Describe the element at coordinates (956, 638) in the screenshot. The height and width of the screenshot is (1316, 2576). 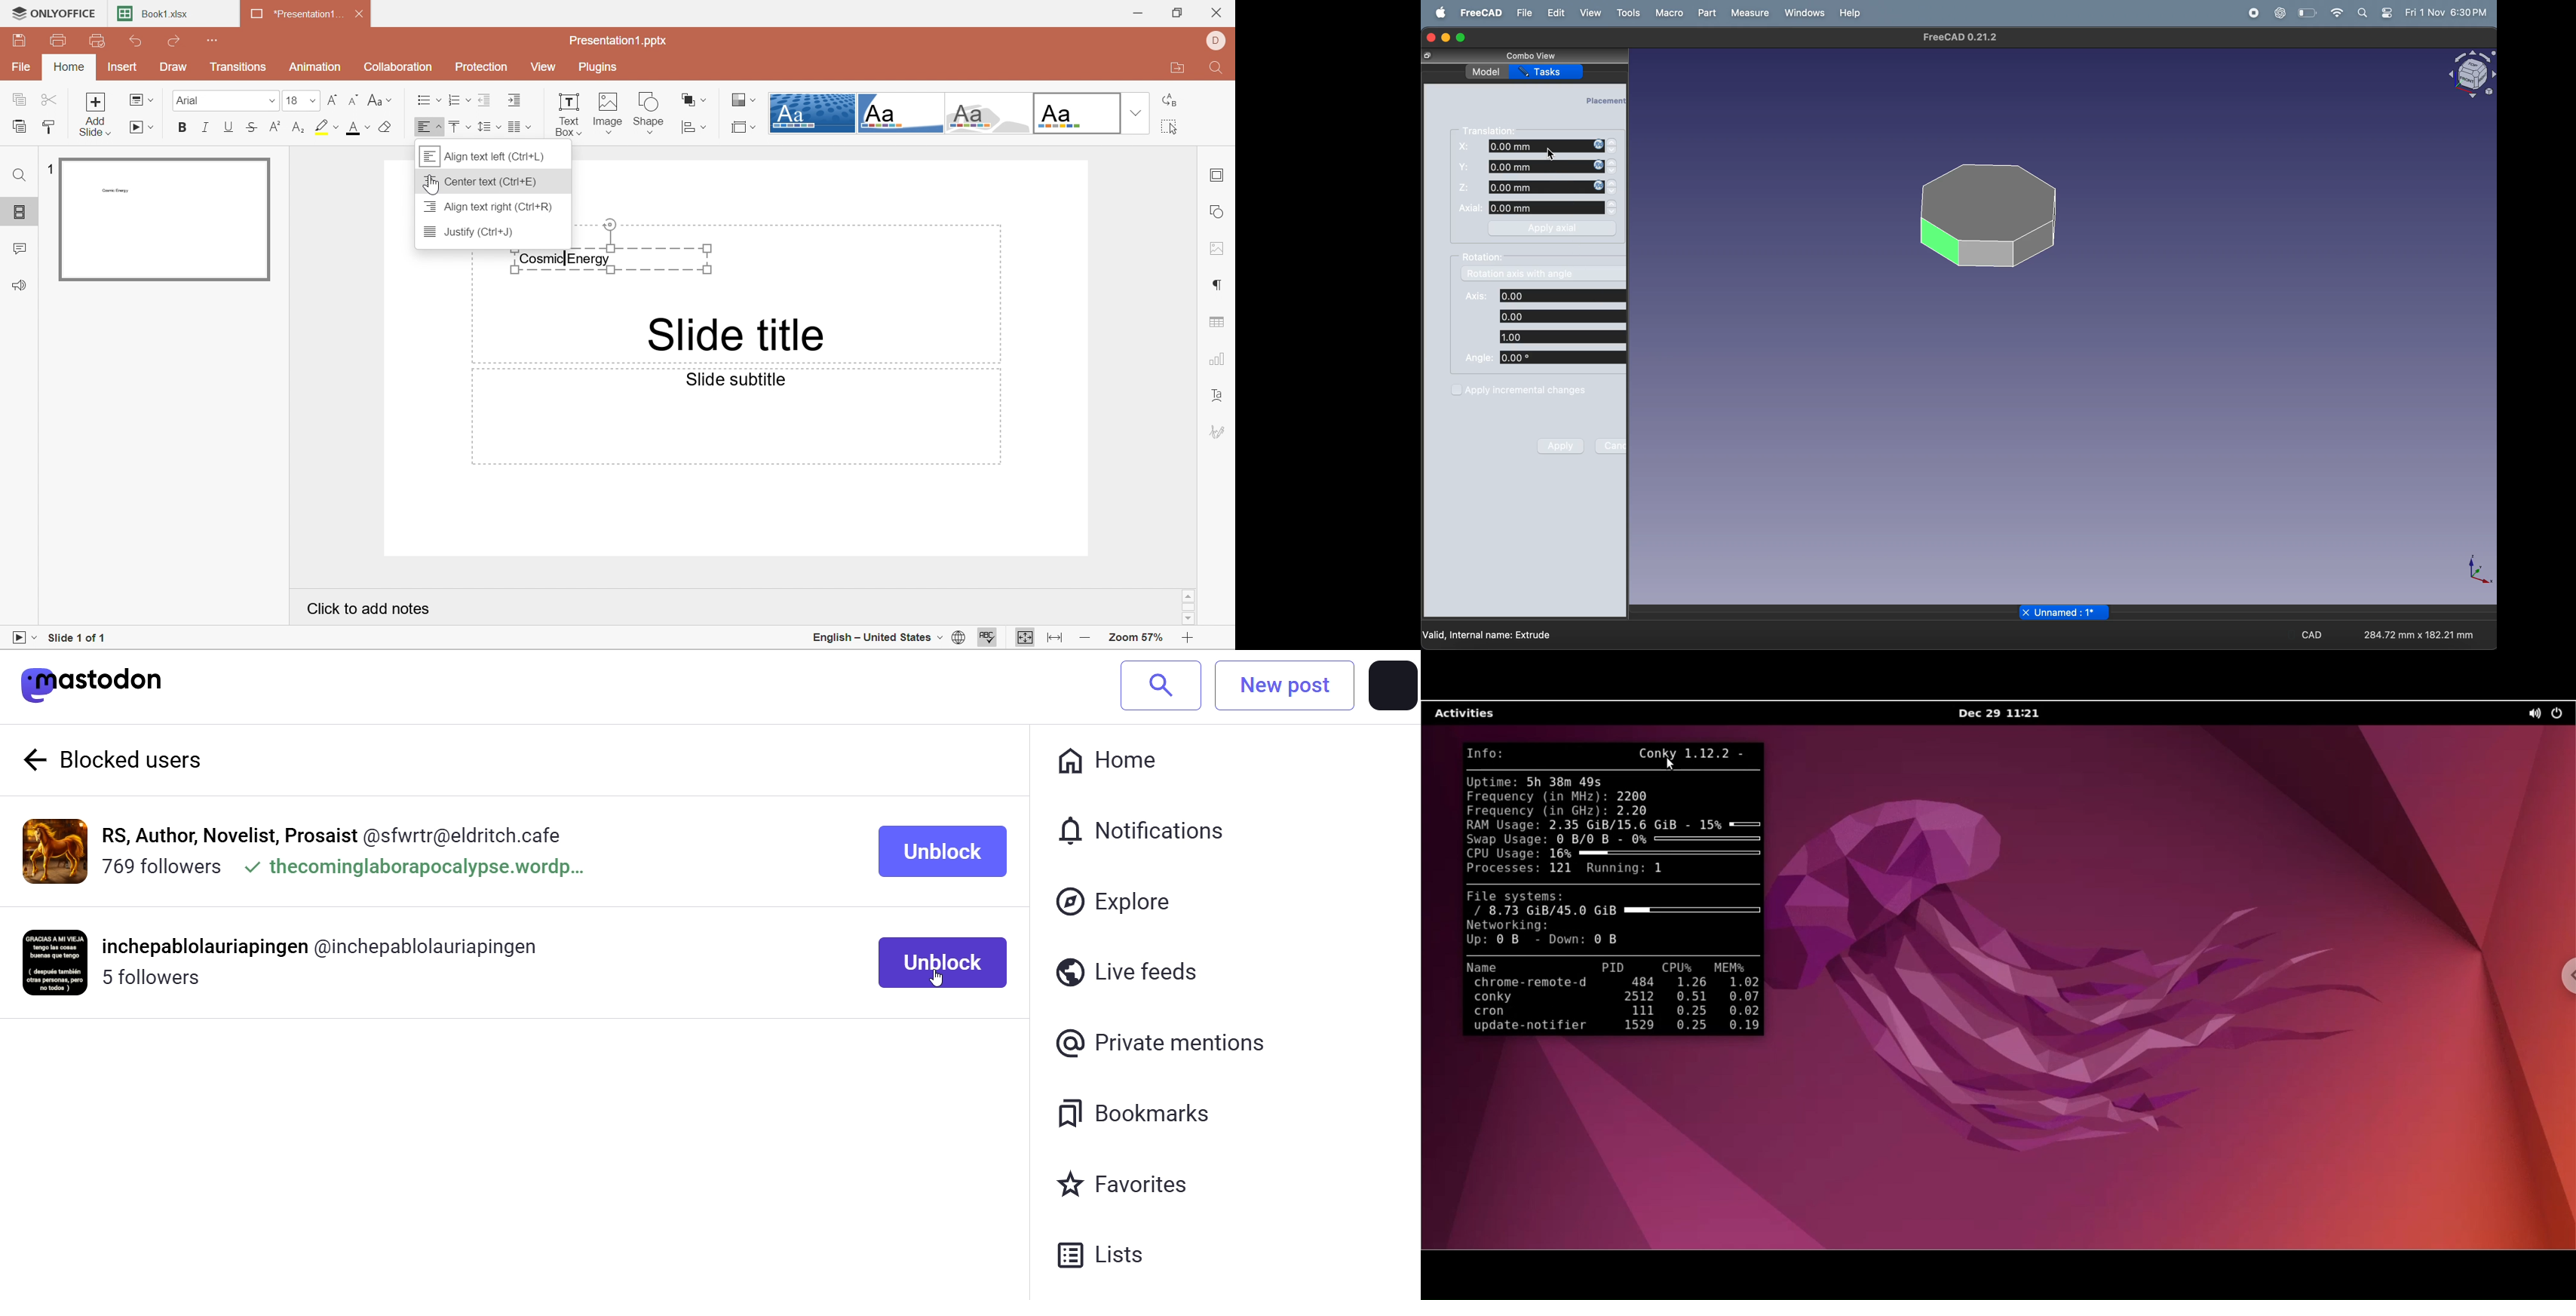
I see `Set document language` at that location.